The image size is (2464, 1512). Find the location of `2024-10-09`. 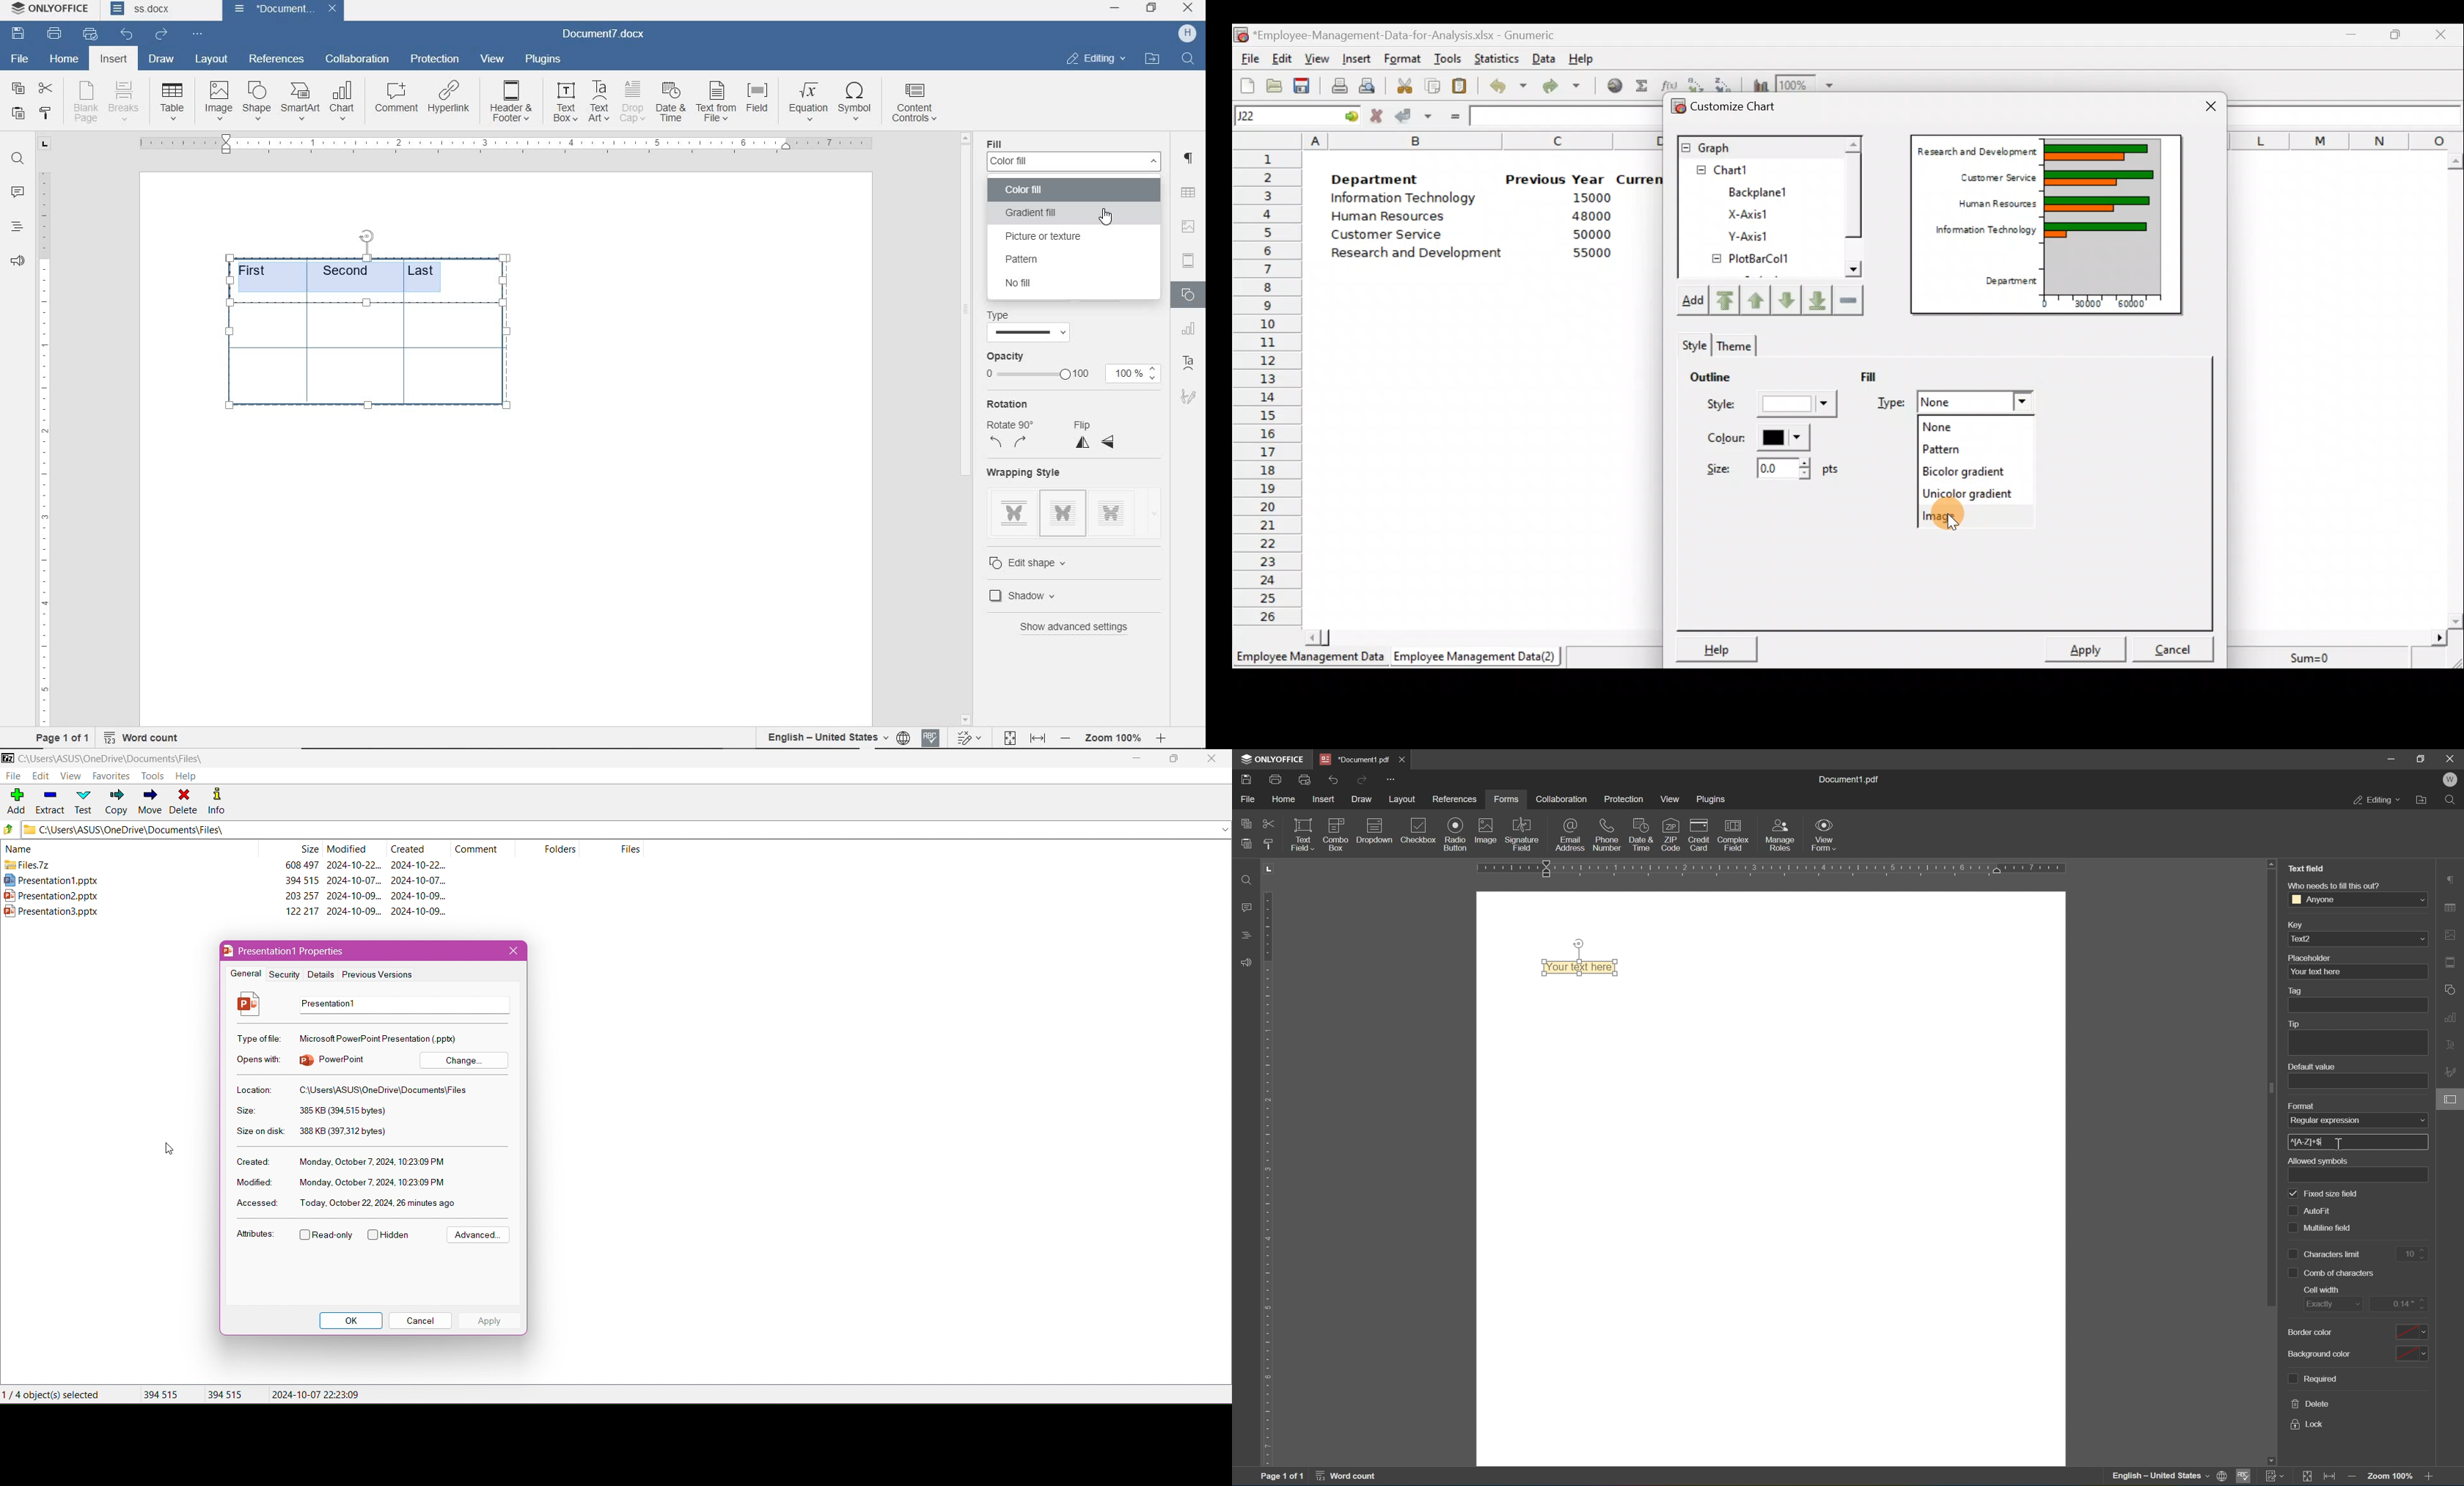

2024-10-09 is located at coordinates (354, 911).